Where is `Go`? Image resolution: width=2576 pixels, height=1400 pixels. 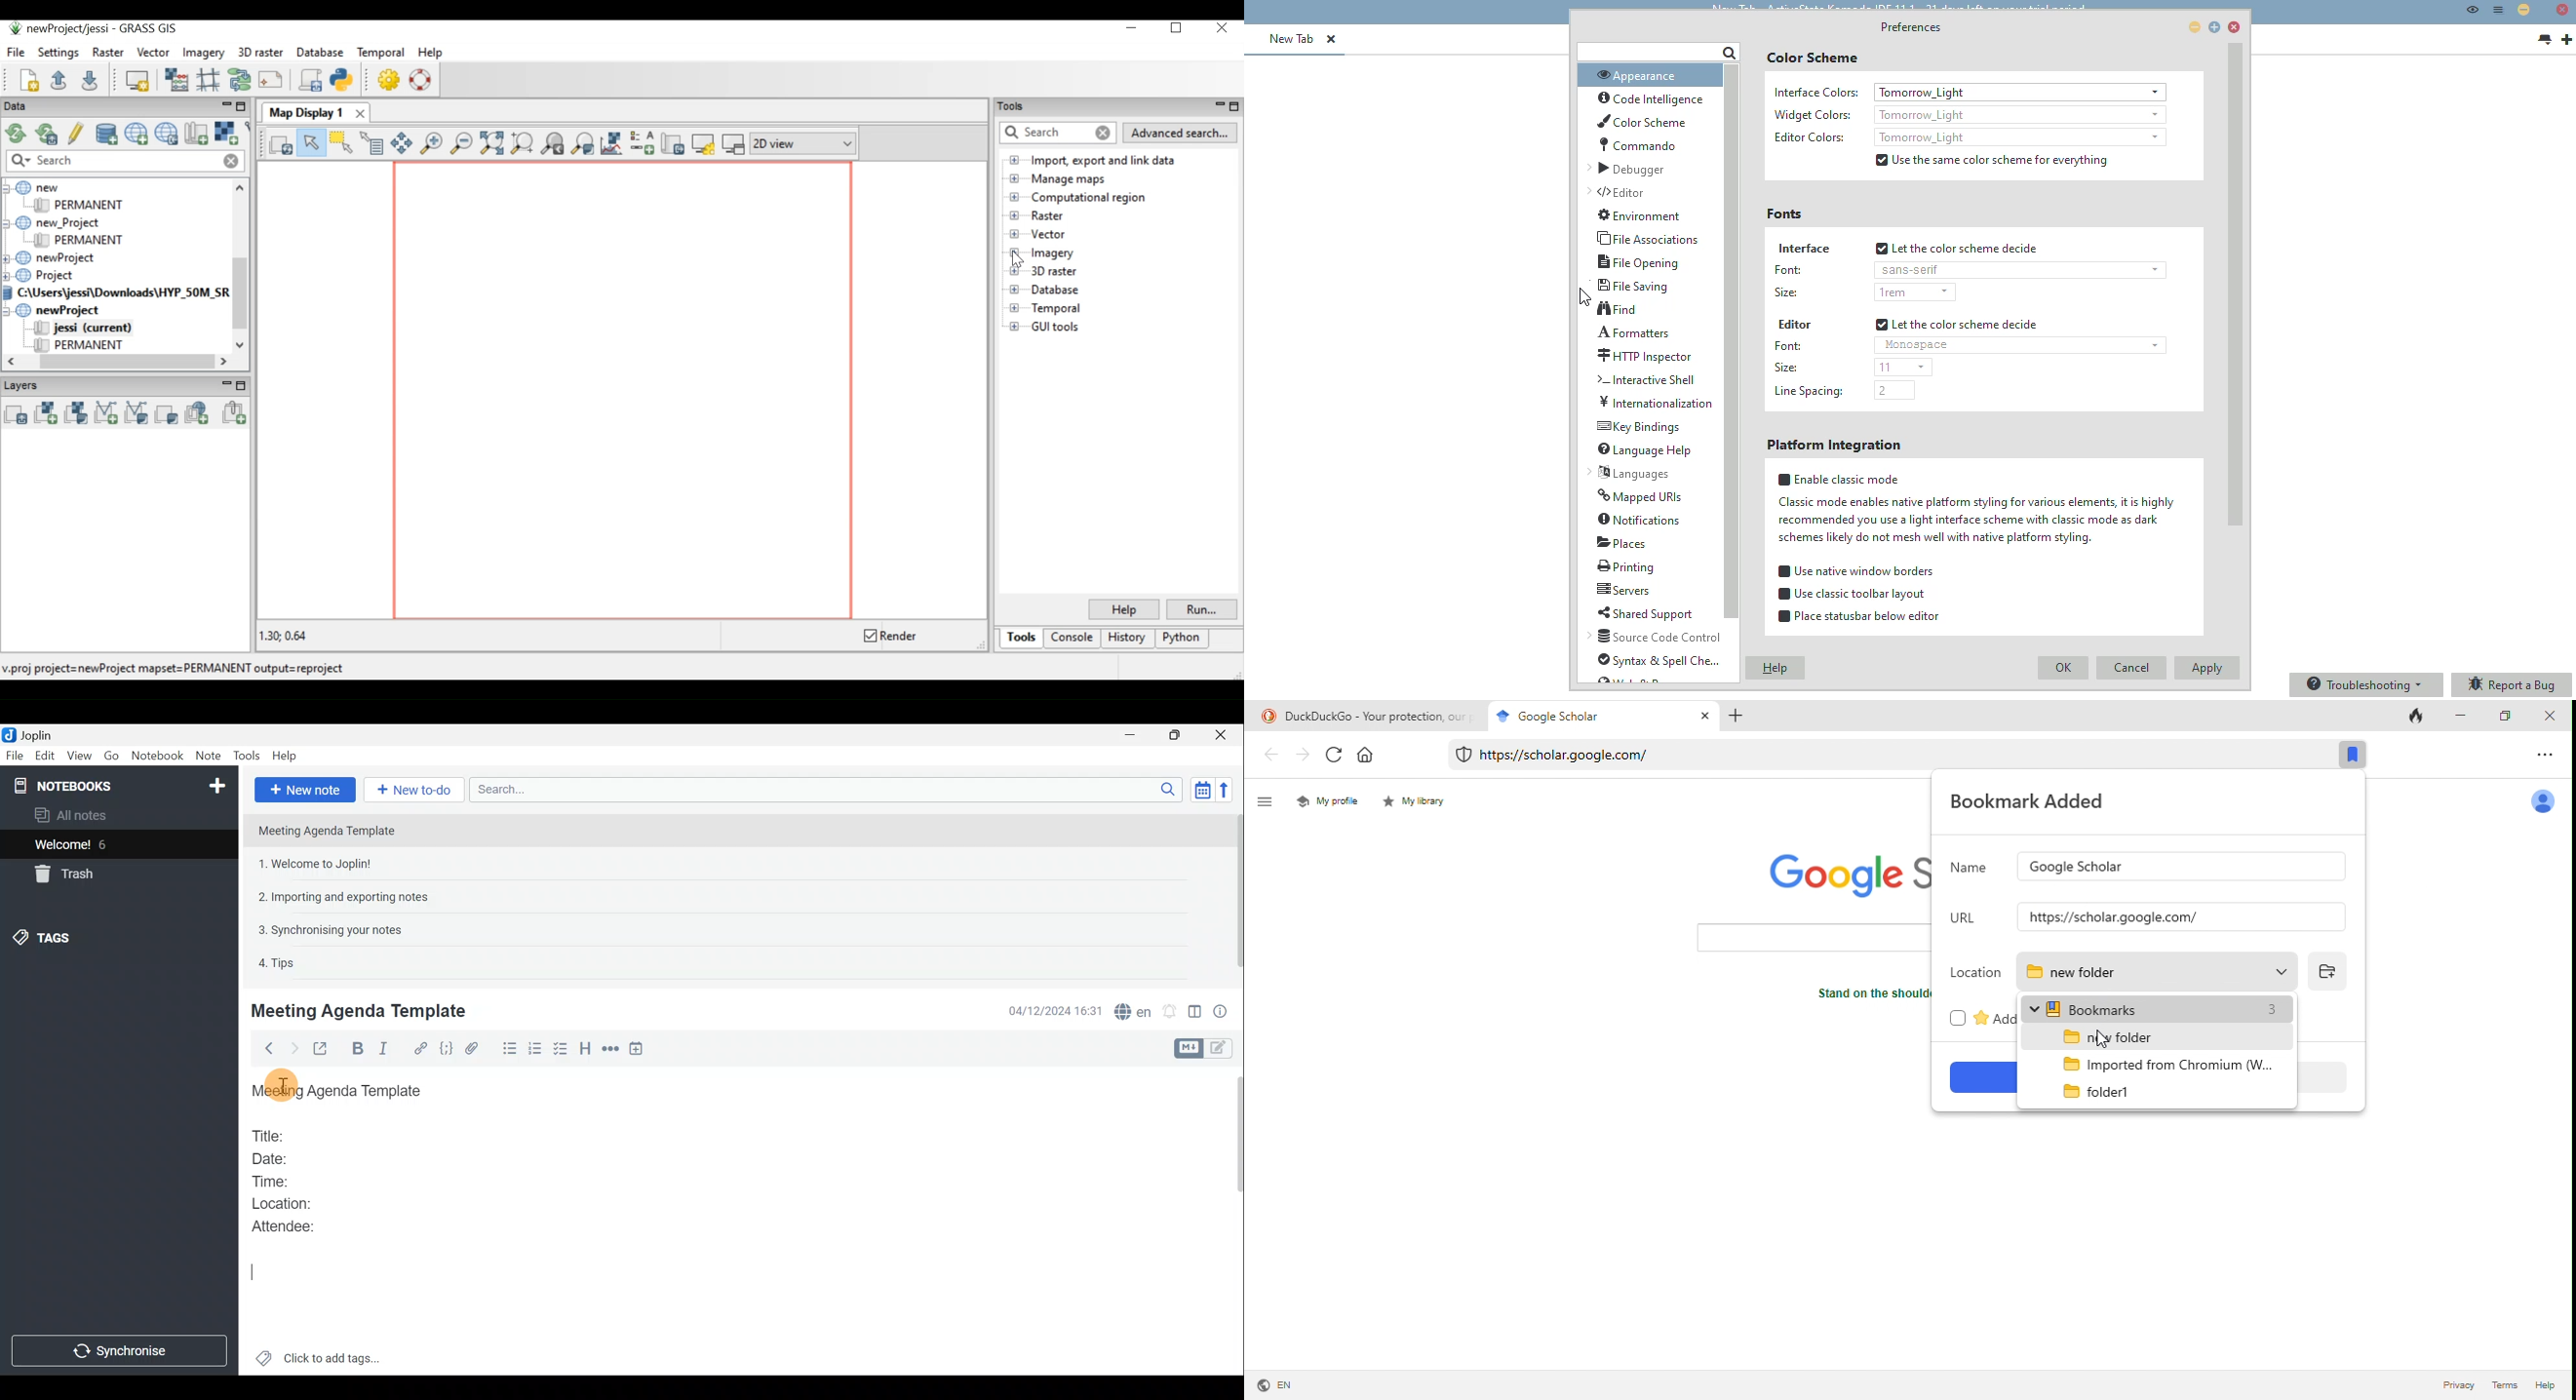
Go is located at coordinates (111, 755).